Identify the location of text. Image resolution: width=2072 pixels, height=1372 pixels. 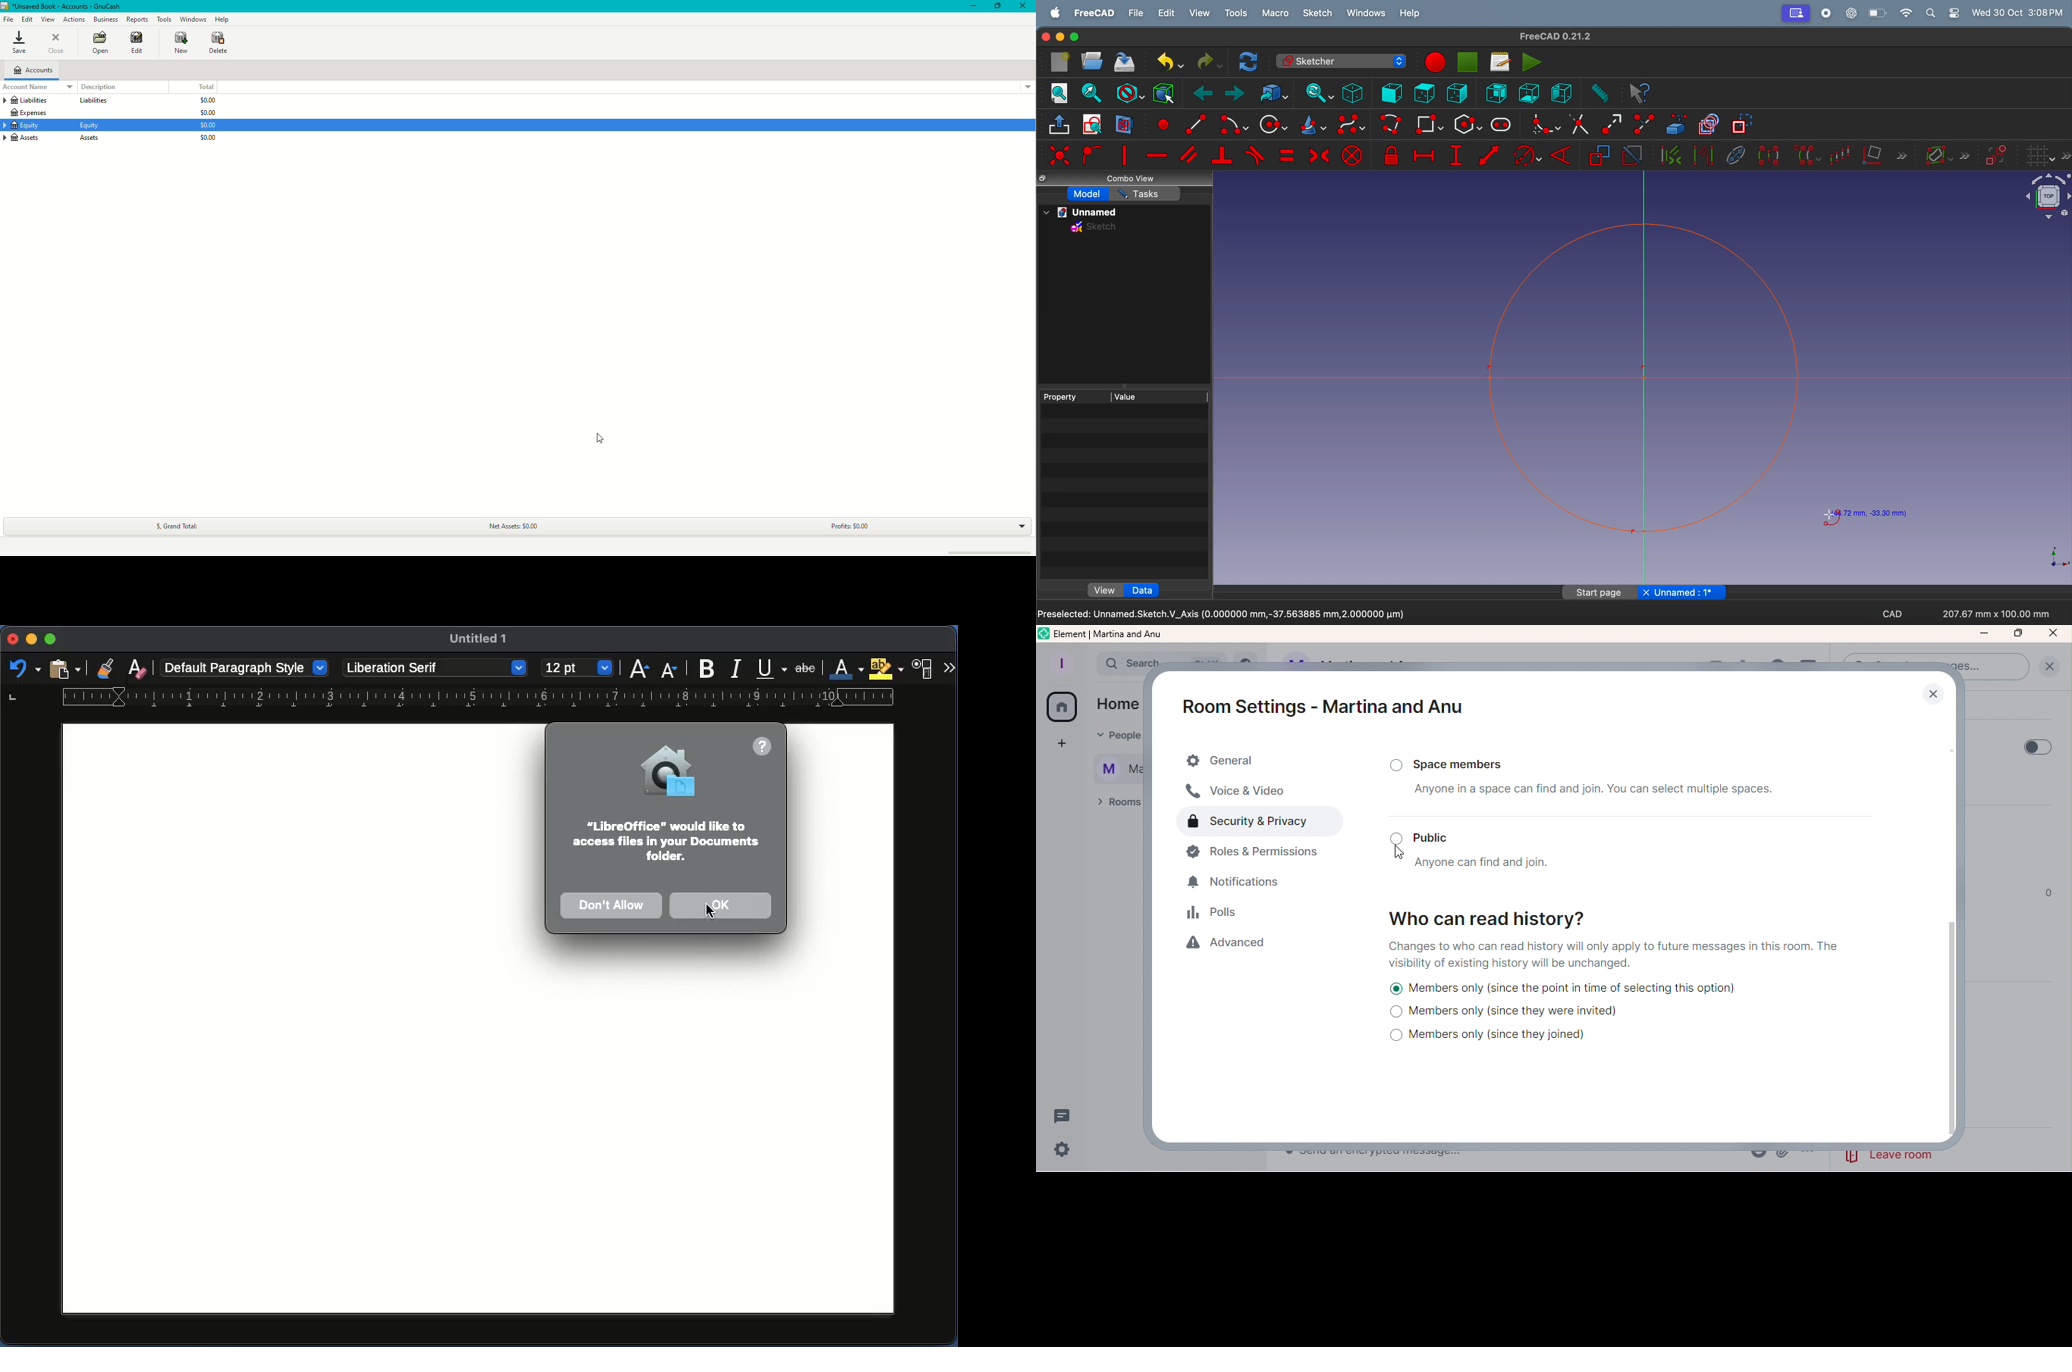
(1119, 749).